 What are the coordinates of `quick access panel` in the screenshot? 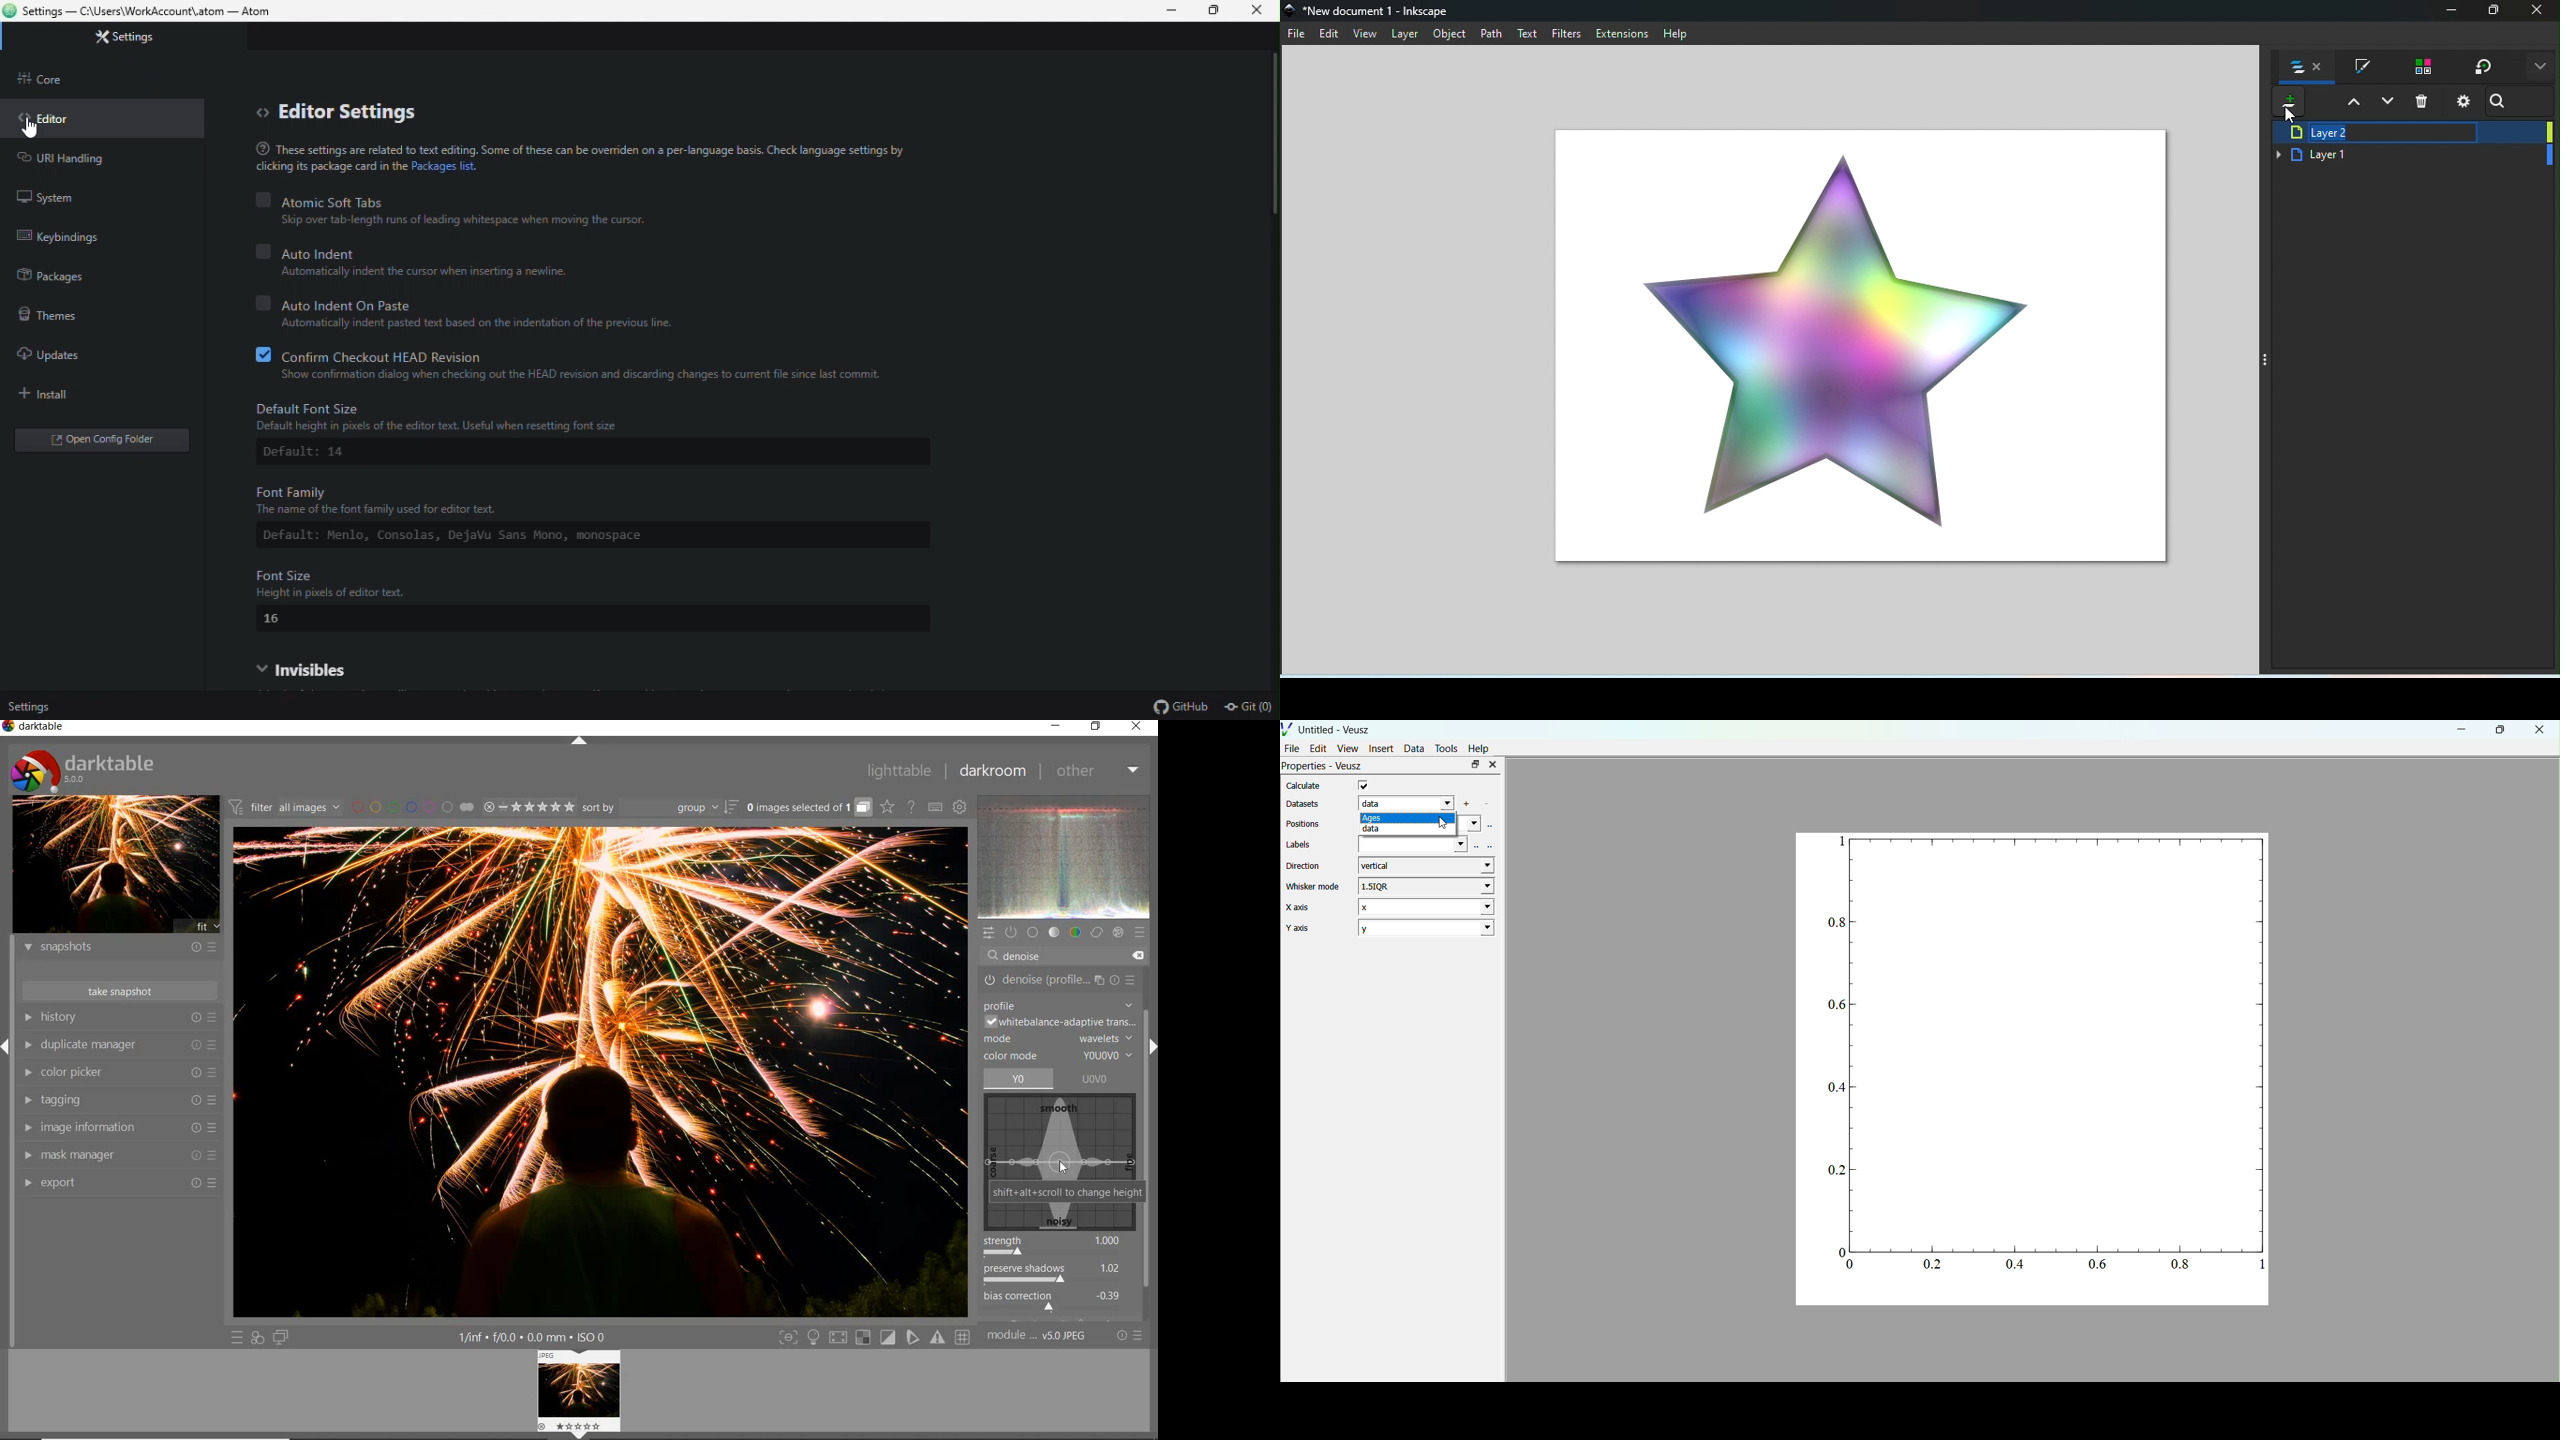 It's located at (990, 932).